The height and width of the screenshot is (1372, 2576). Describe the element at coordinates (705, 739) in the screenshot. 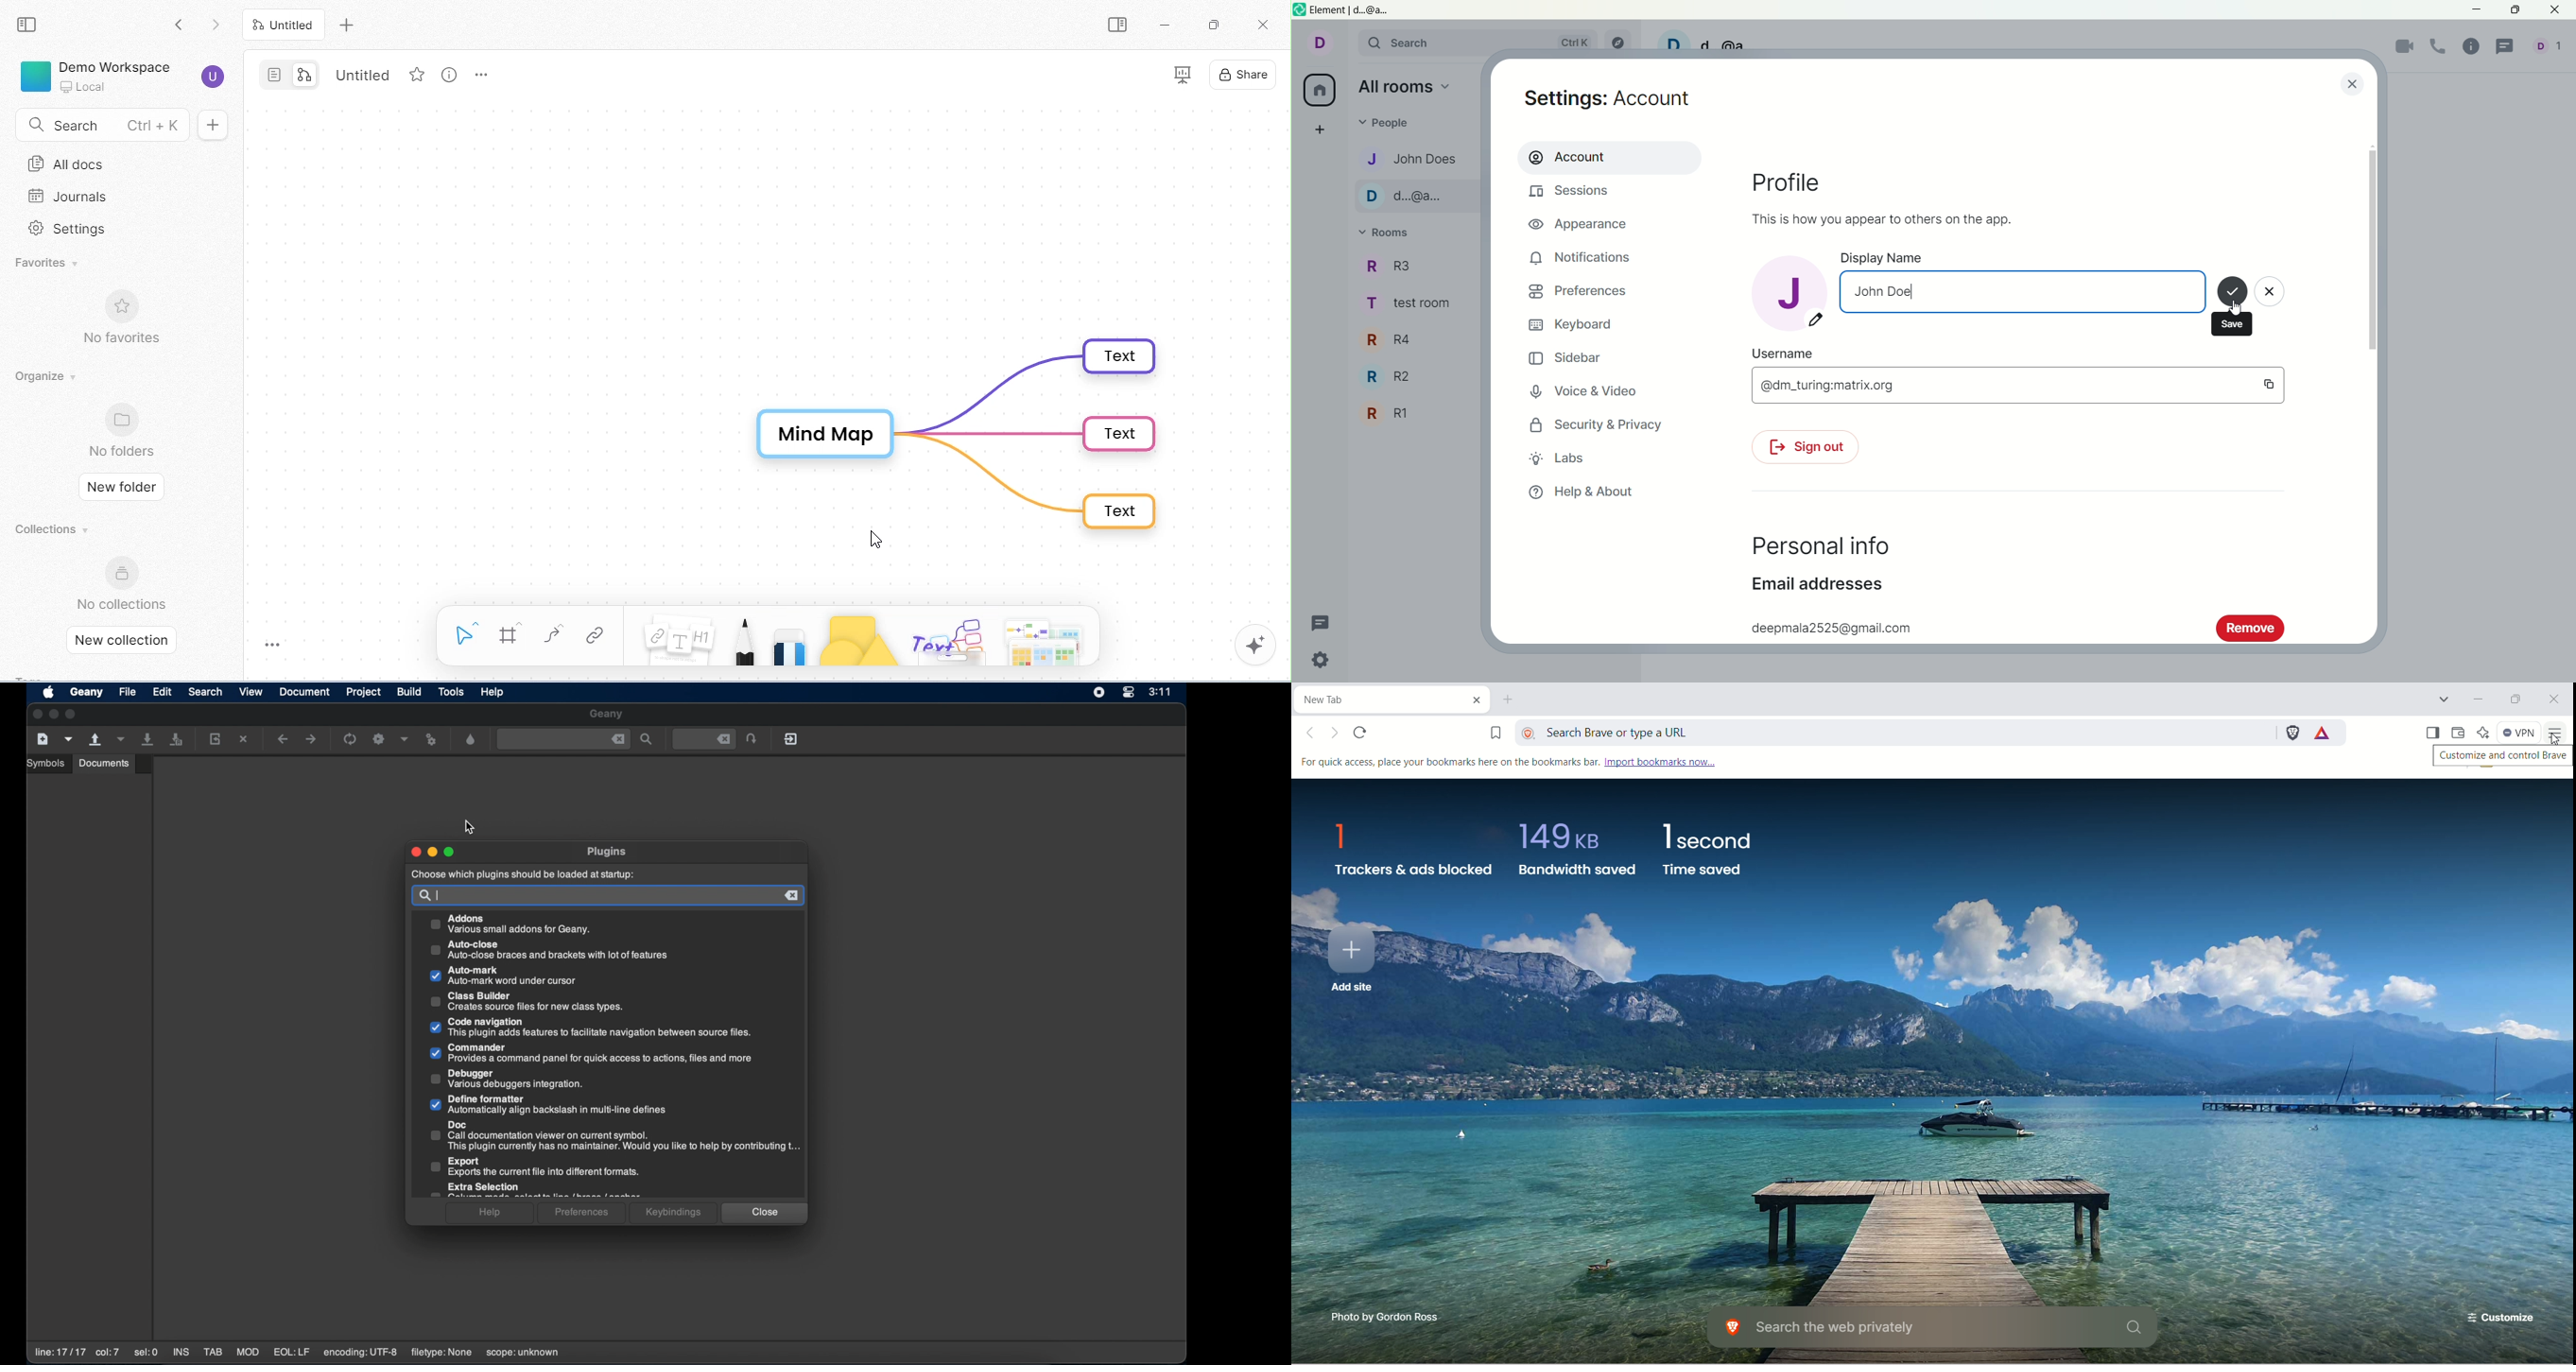

I see `jump to the entered file` at that location.